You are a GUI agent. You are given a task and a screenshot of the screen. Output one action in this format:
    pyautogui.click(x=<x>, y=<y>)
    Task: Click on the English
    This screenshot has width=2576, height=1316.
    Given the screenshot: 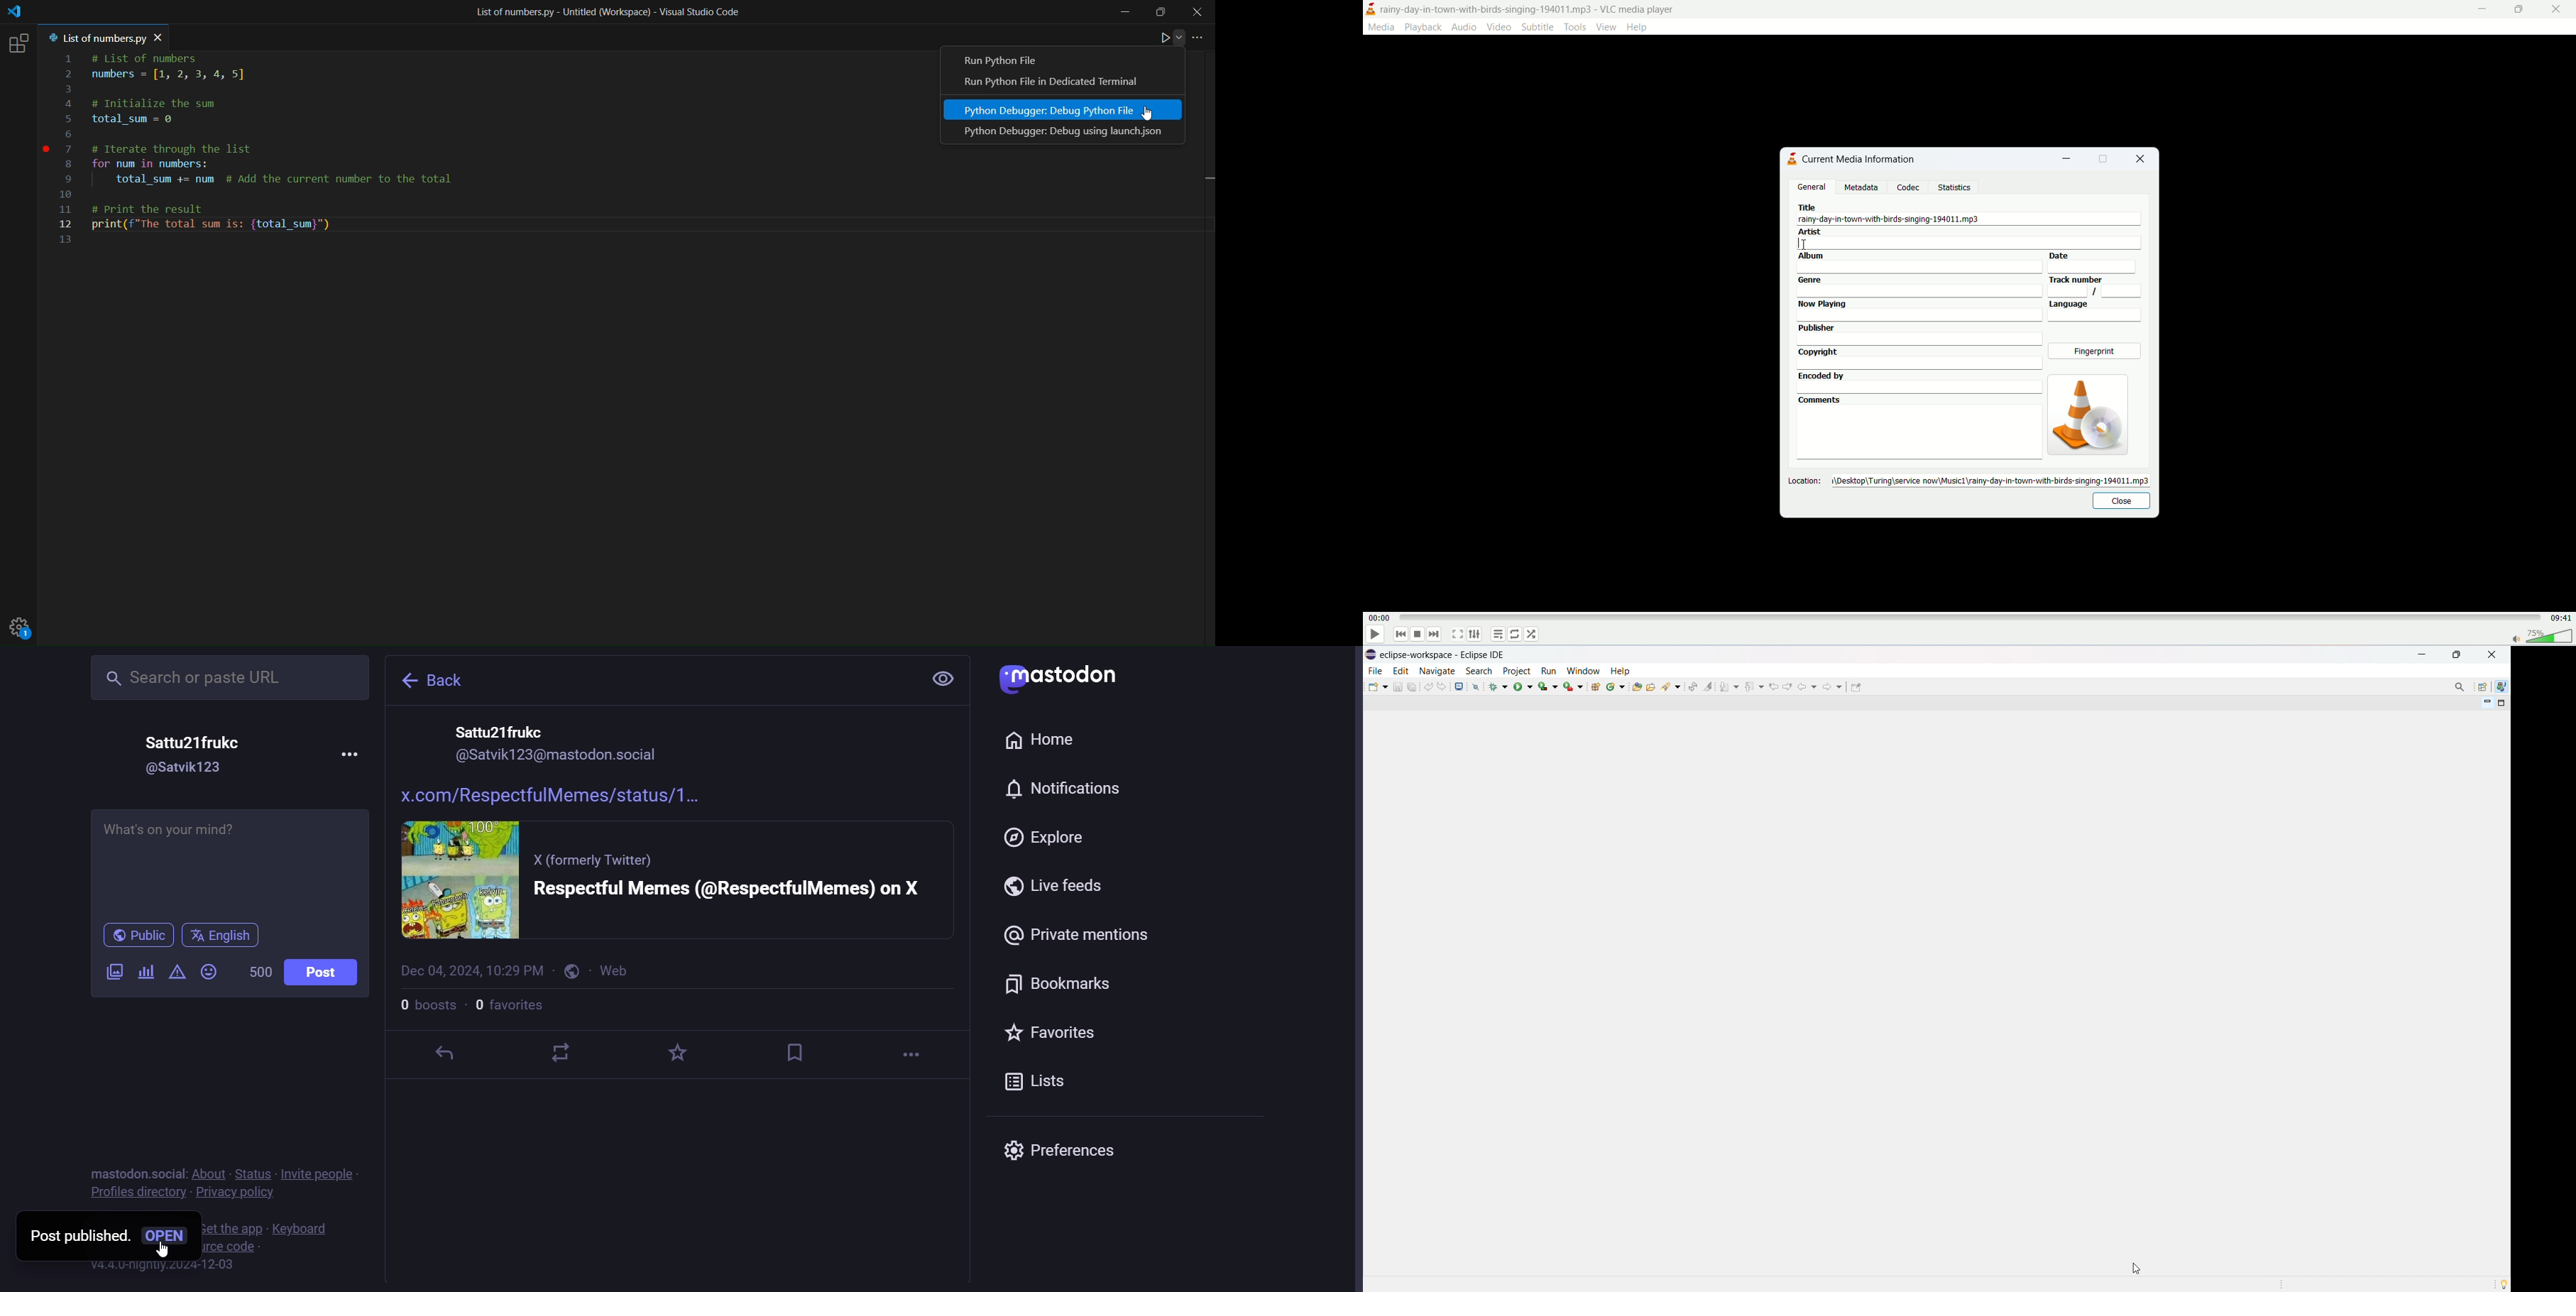 What is the action you would take?
    pyautogui.click(x=222, y=936)
    